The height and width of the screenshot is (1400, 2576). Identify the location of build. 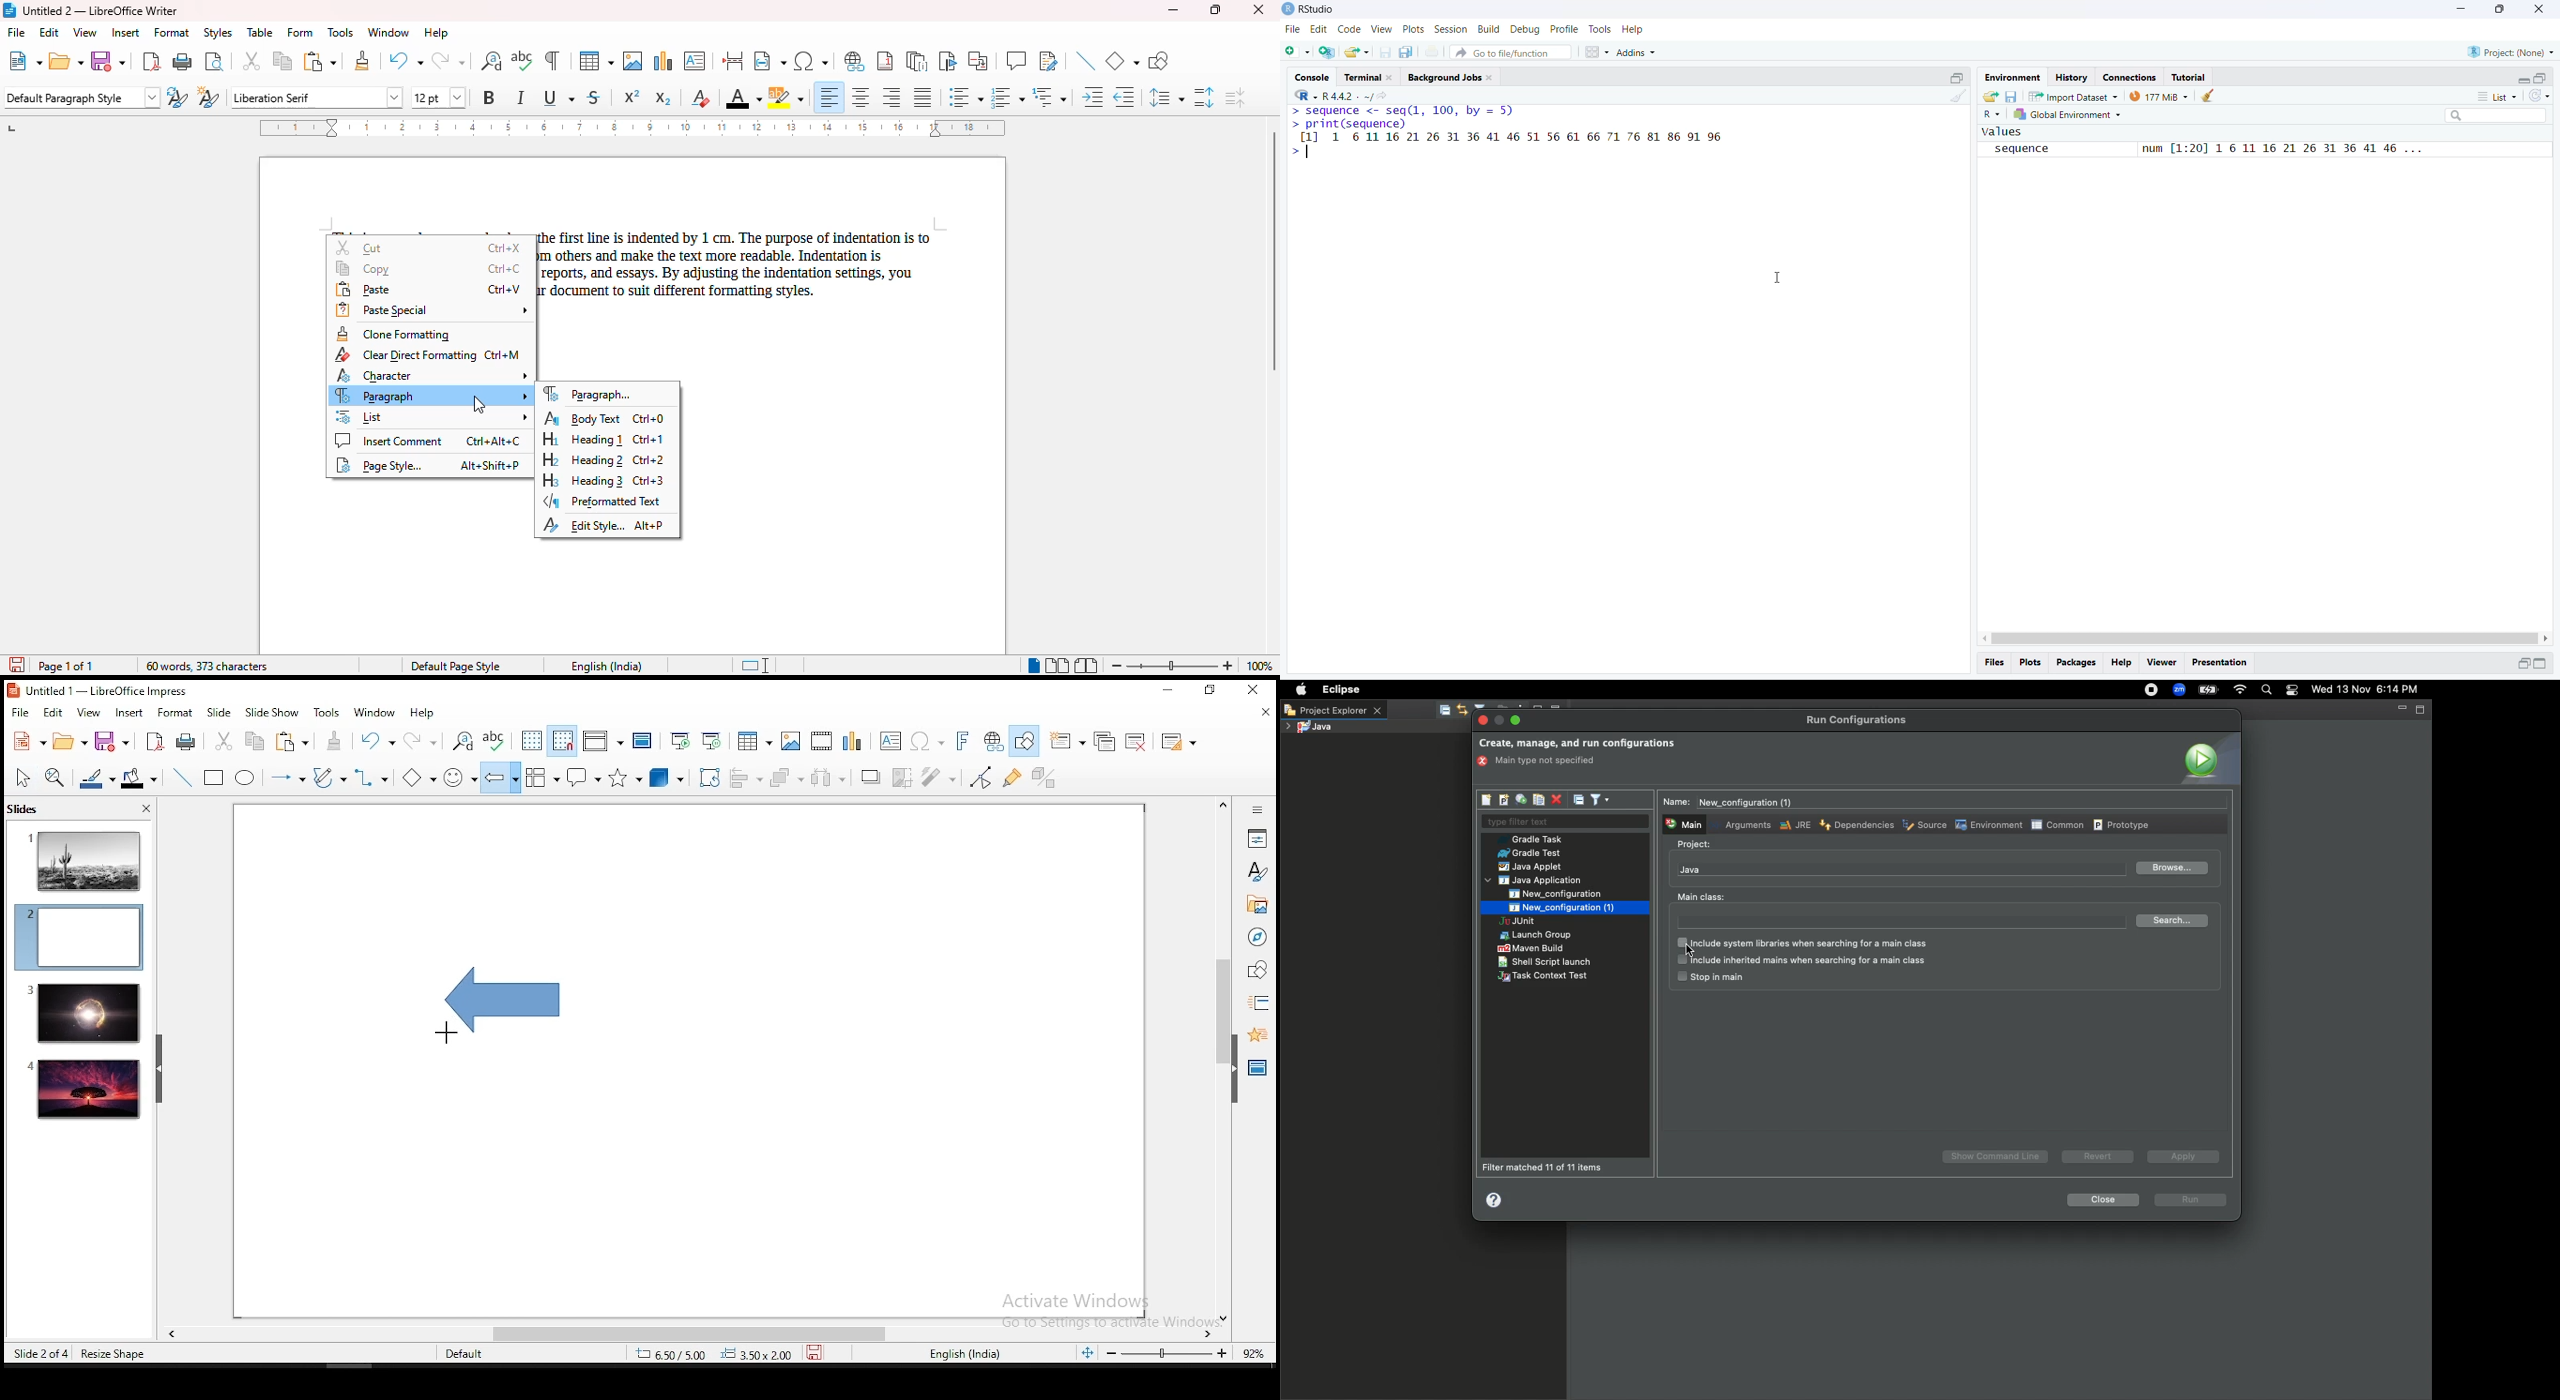
(1489, 29).